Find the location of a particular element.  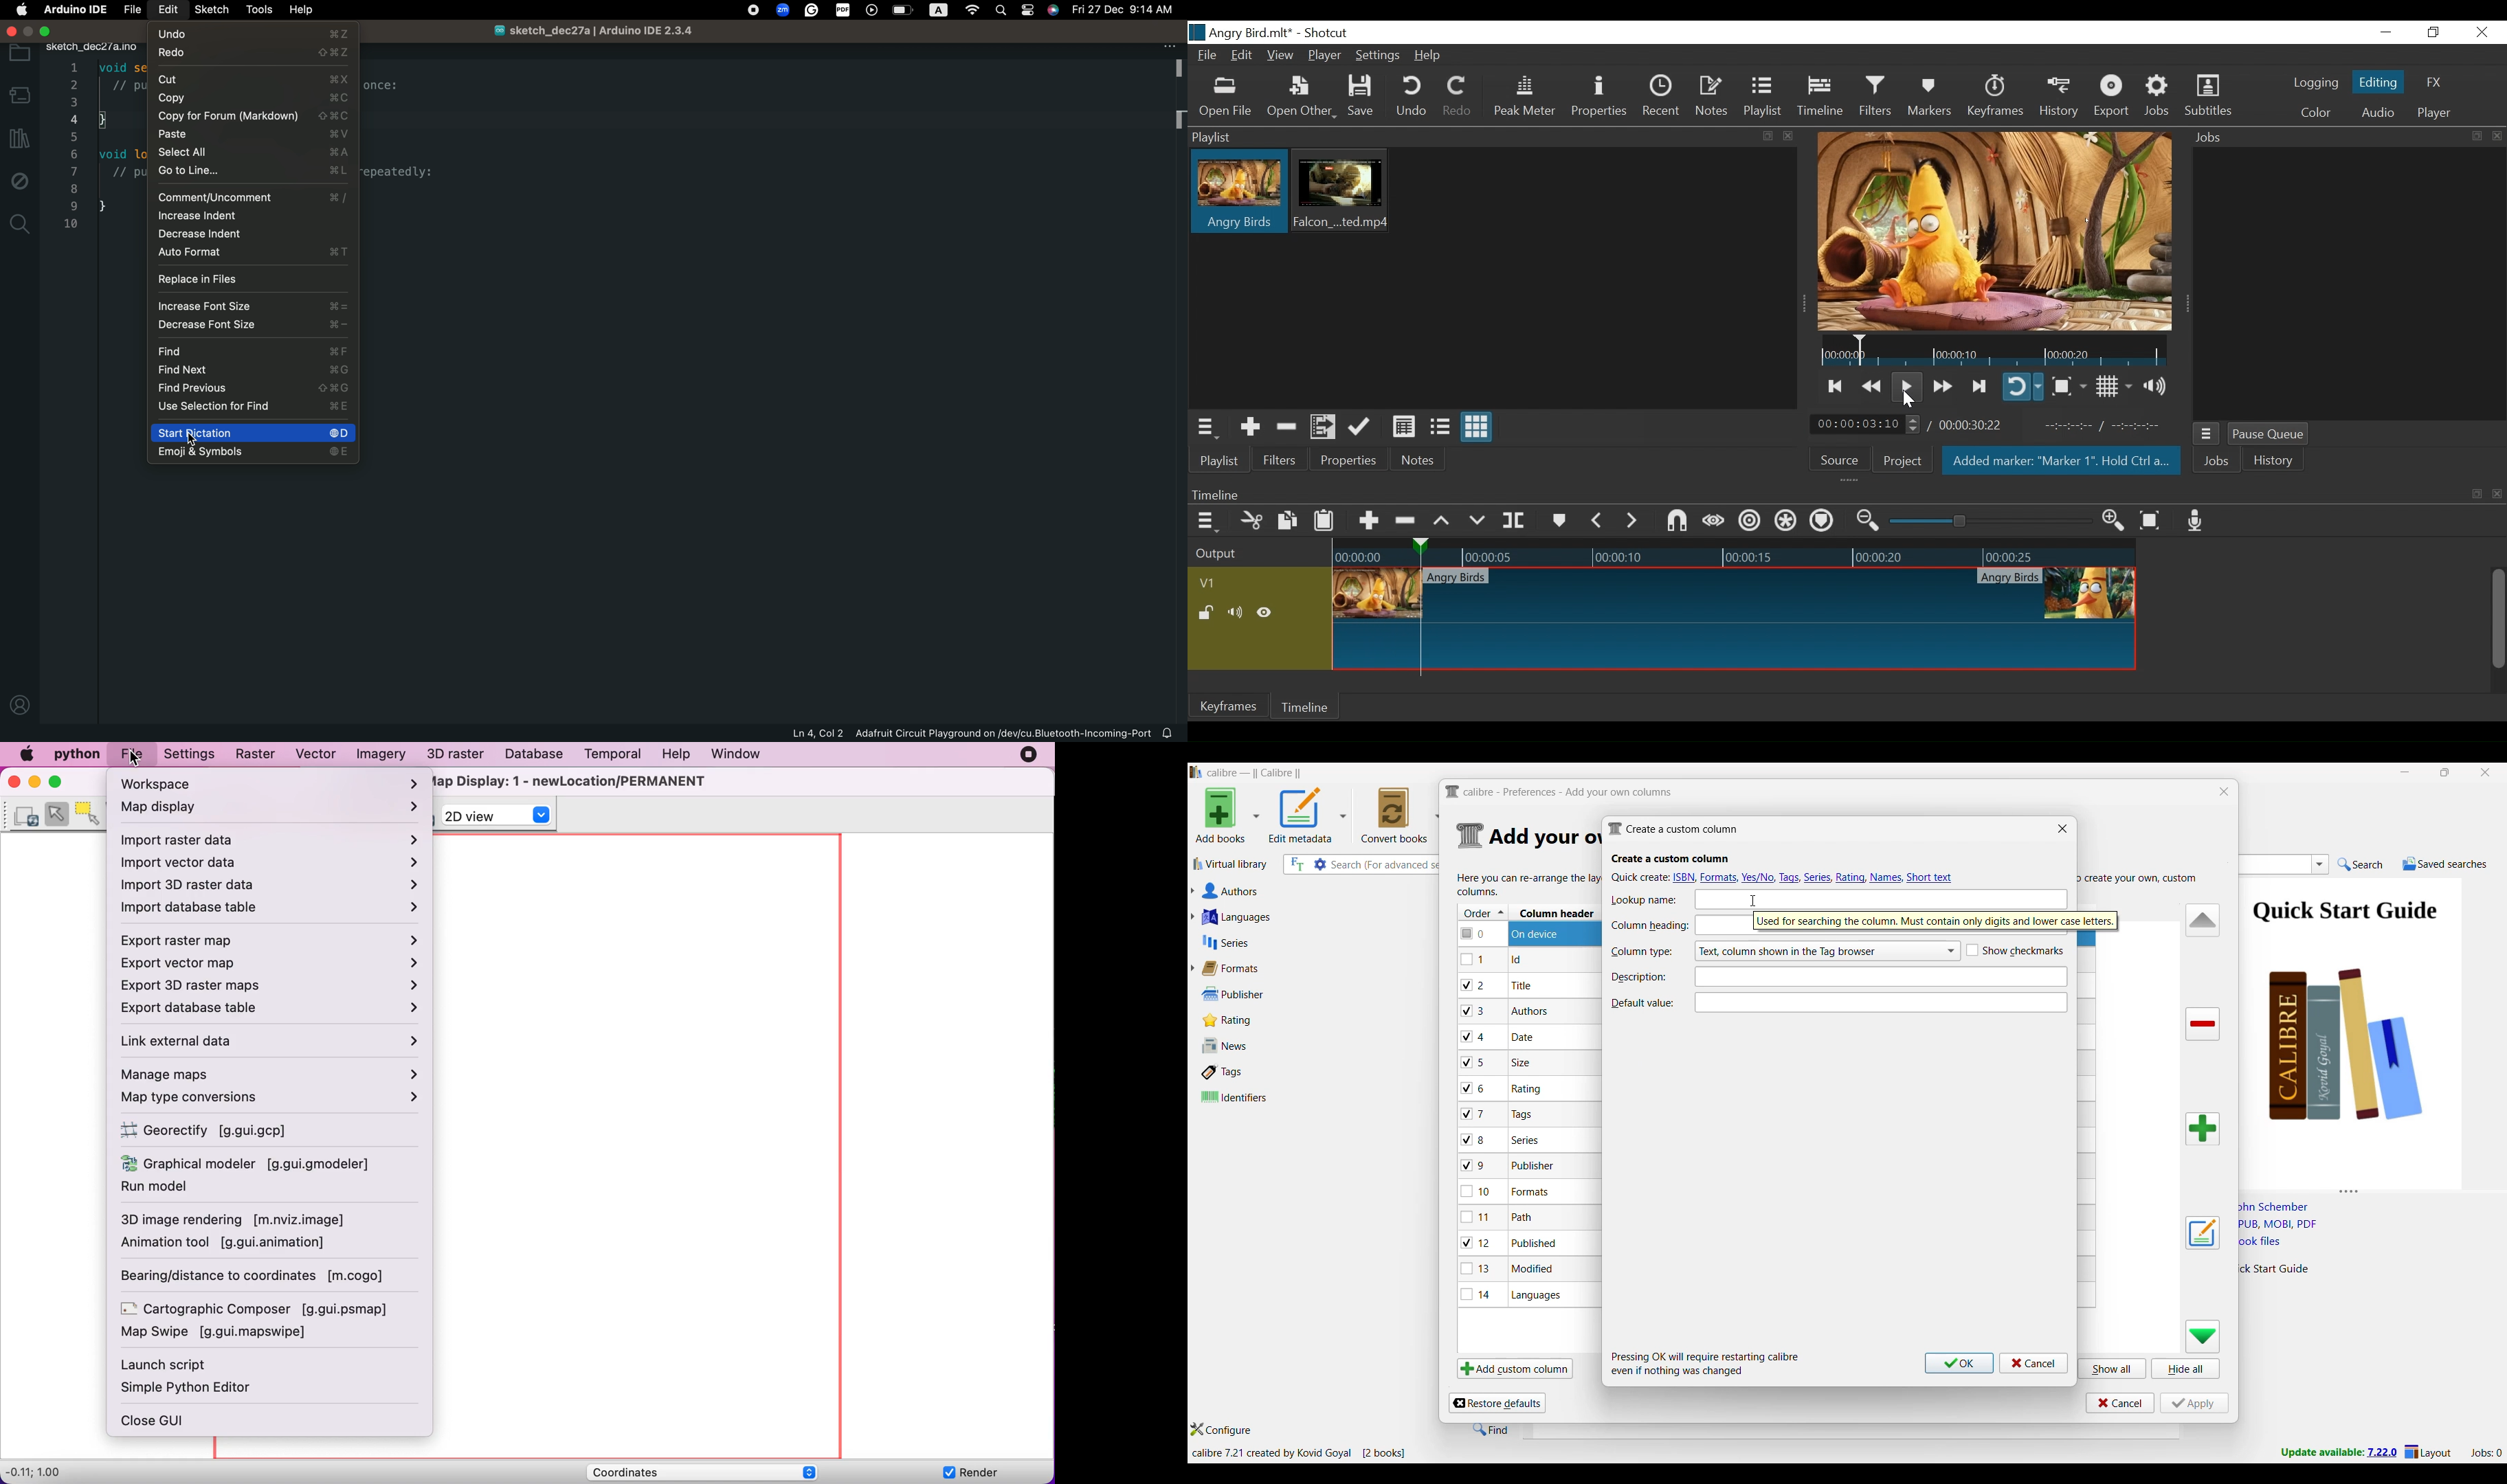

Help is located at coordinates (1430, 54).